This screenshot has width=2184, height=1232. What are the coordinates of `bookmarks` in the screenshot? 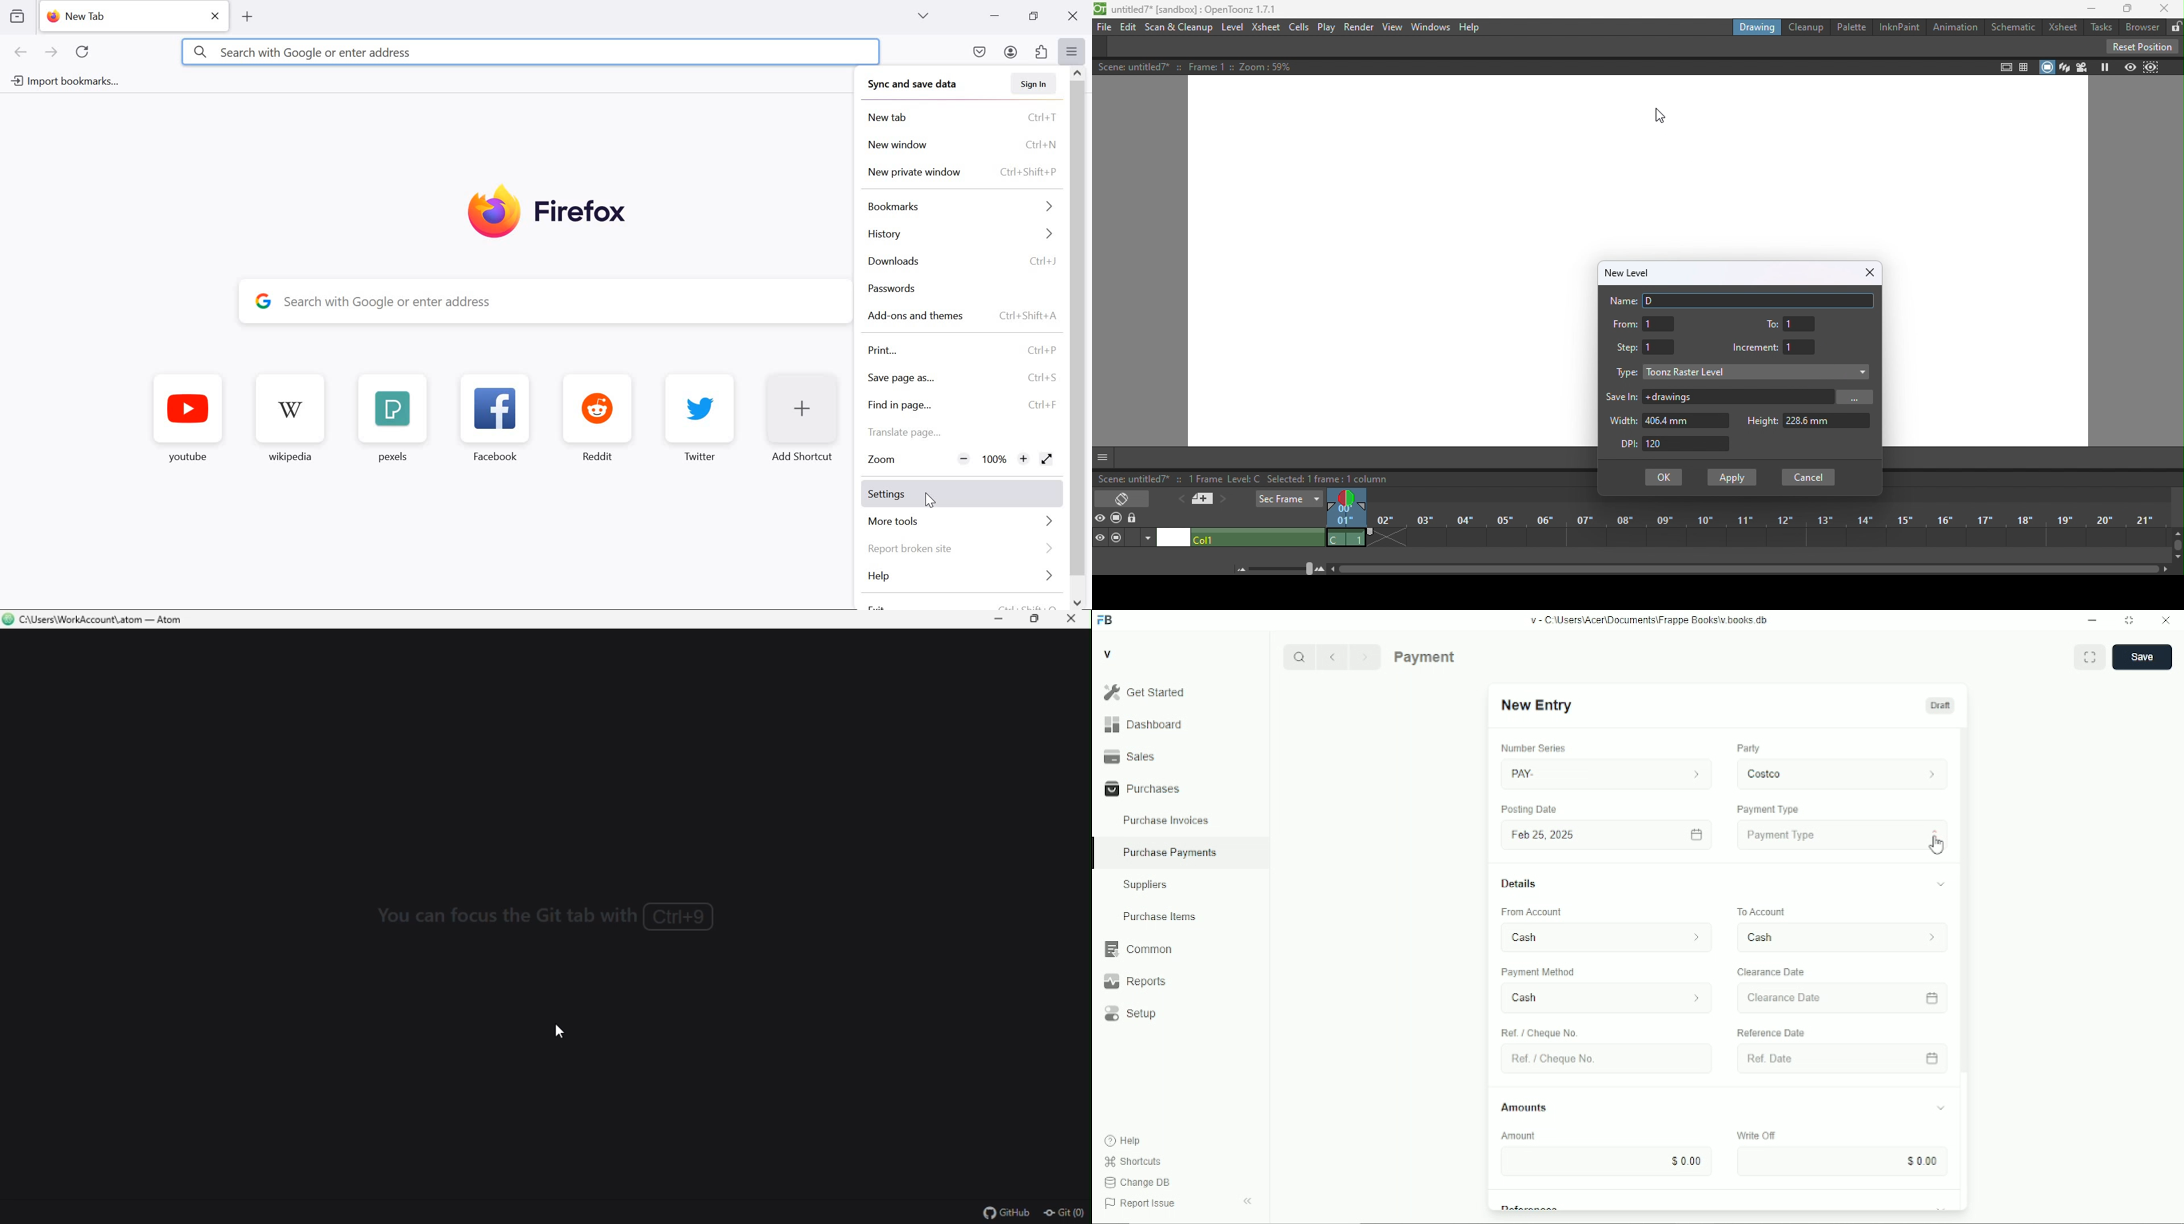 It's located at (961, 206).